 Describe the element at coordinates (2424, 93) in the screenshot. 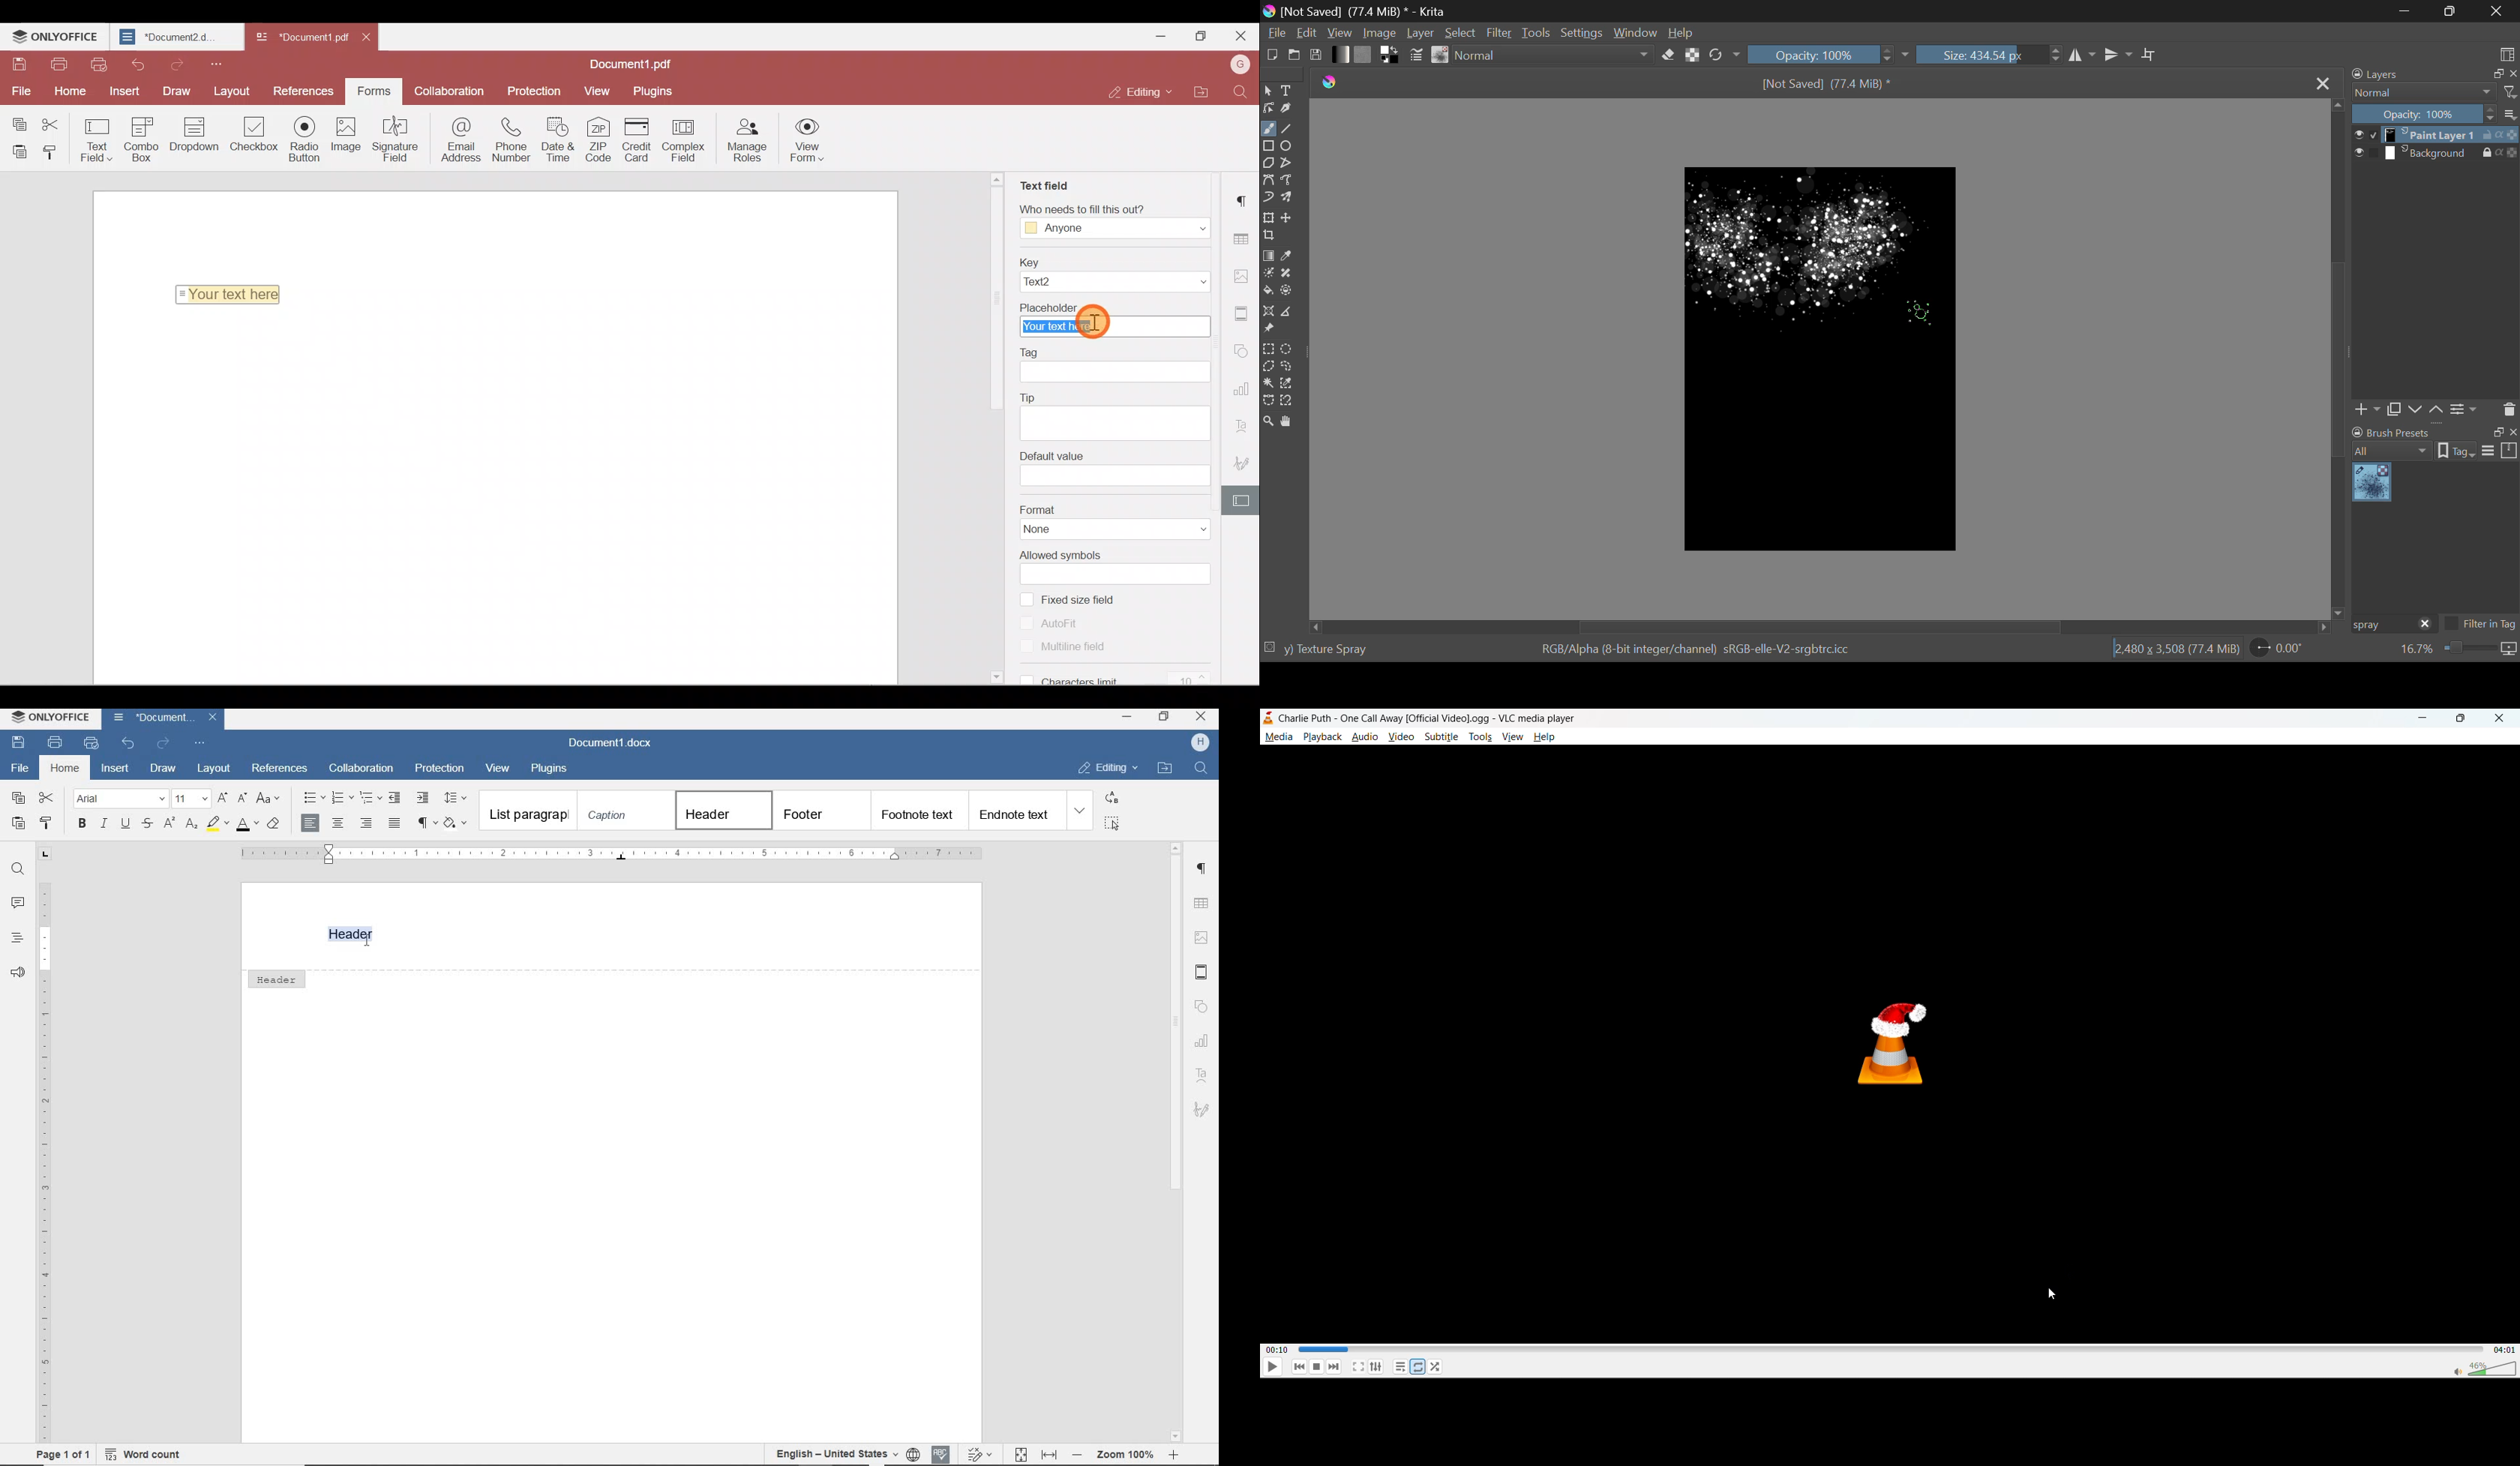

I see `normal` at that location.